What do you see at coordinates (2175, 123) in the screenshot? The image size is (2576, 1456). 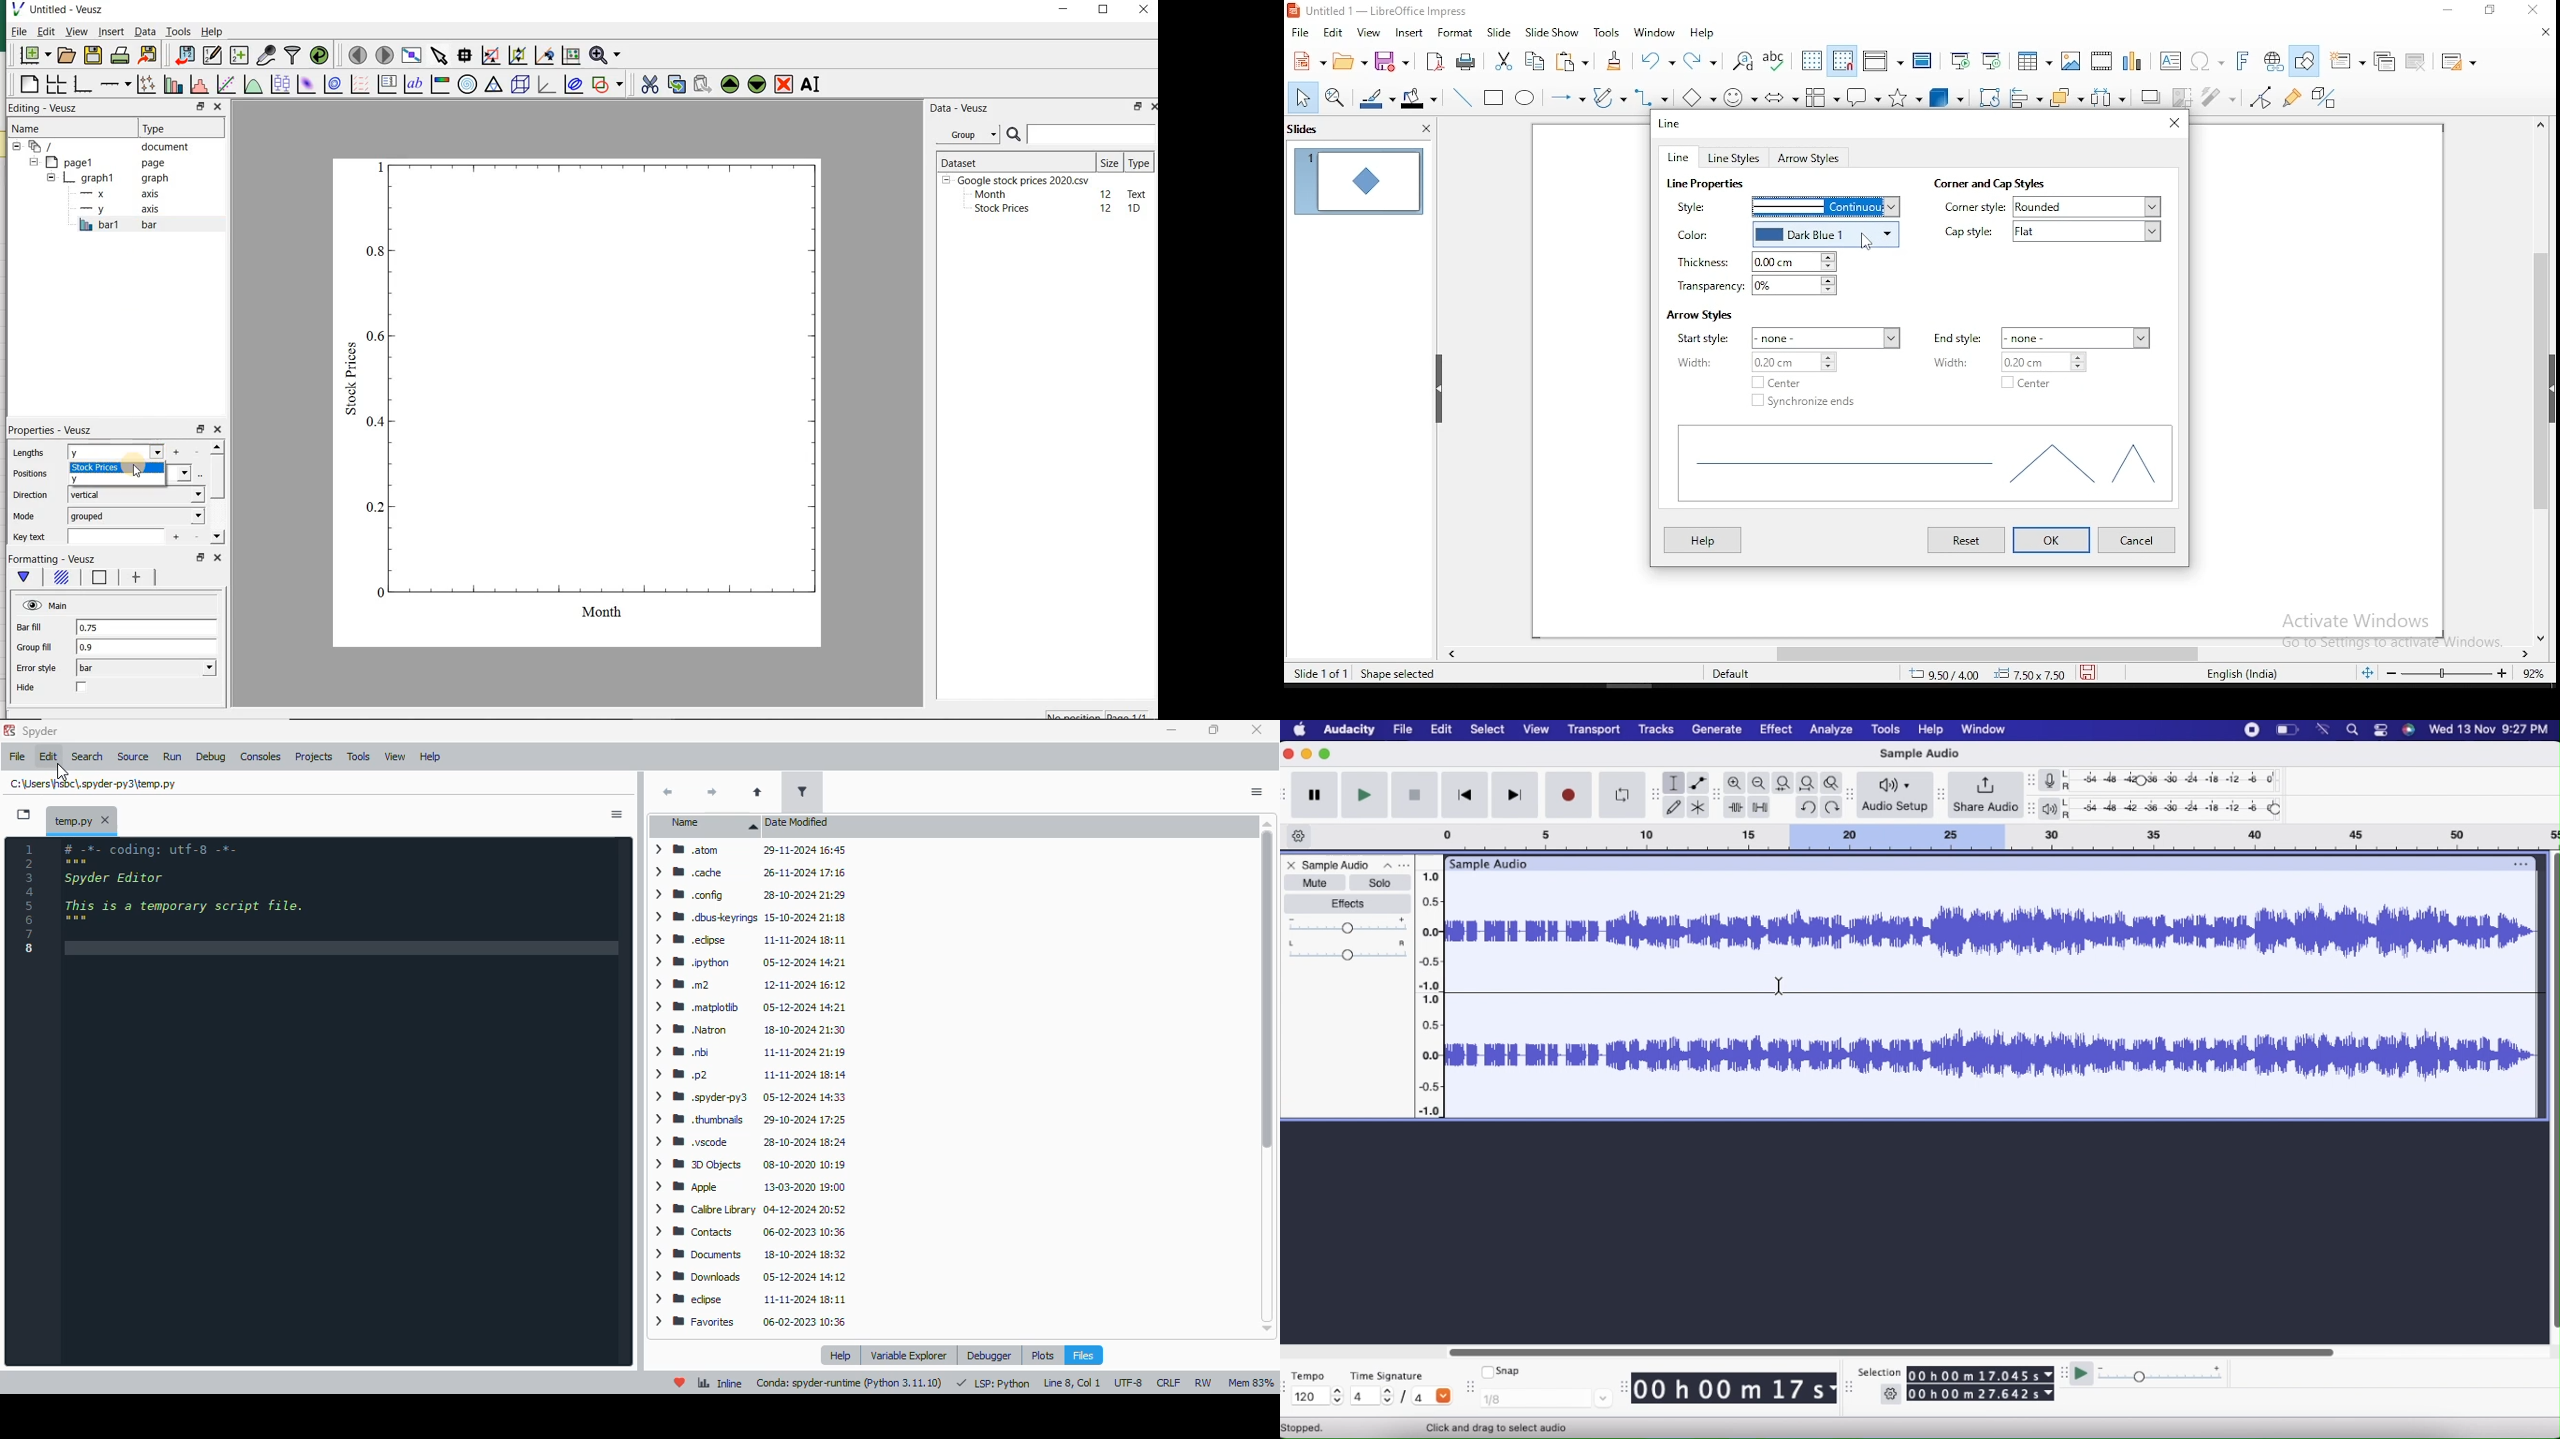 I see `close window` at bounding box center [2175, 123].